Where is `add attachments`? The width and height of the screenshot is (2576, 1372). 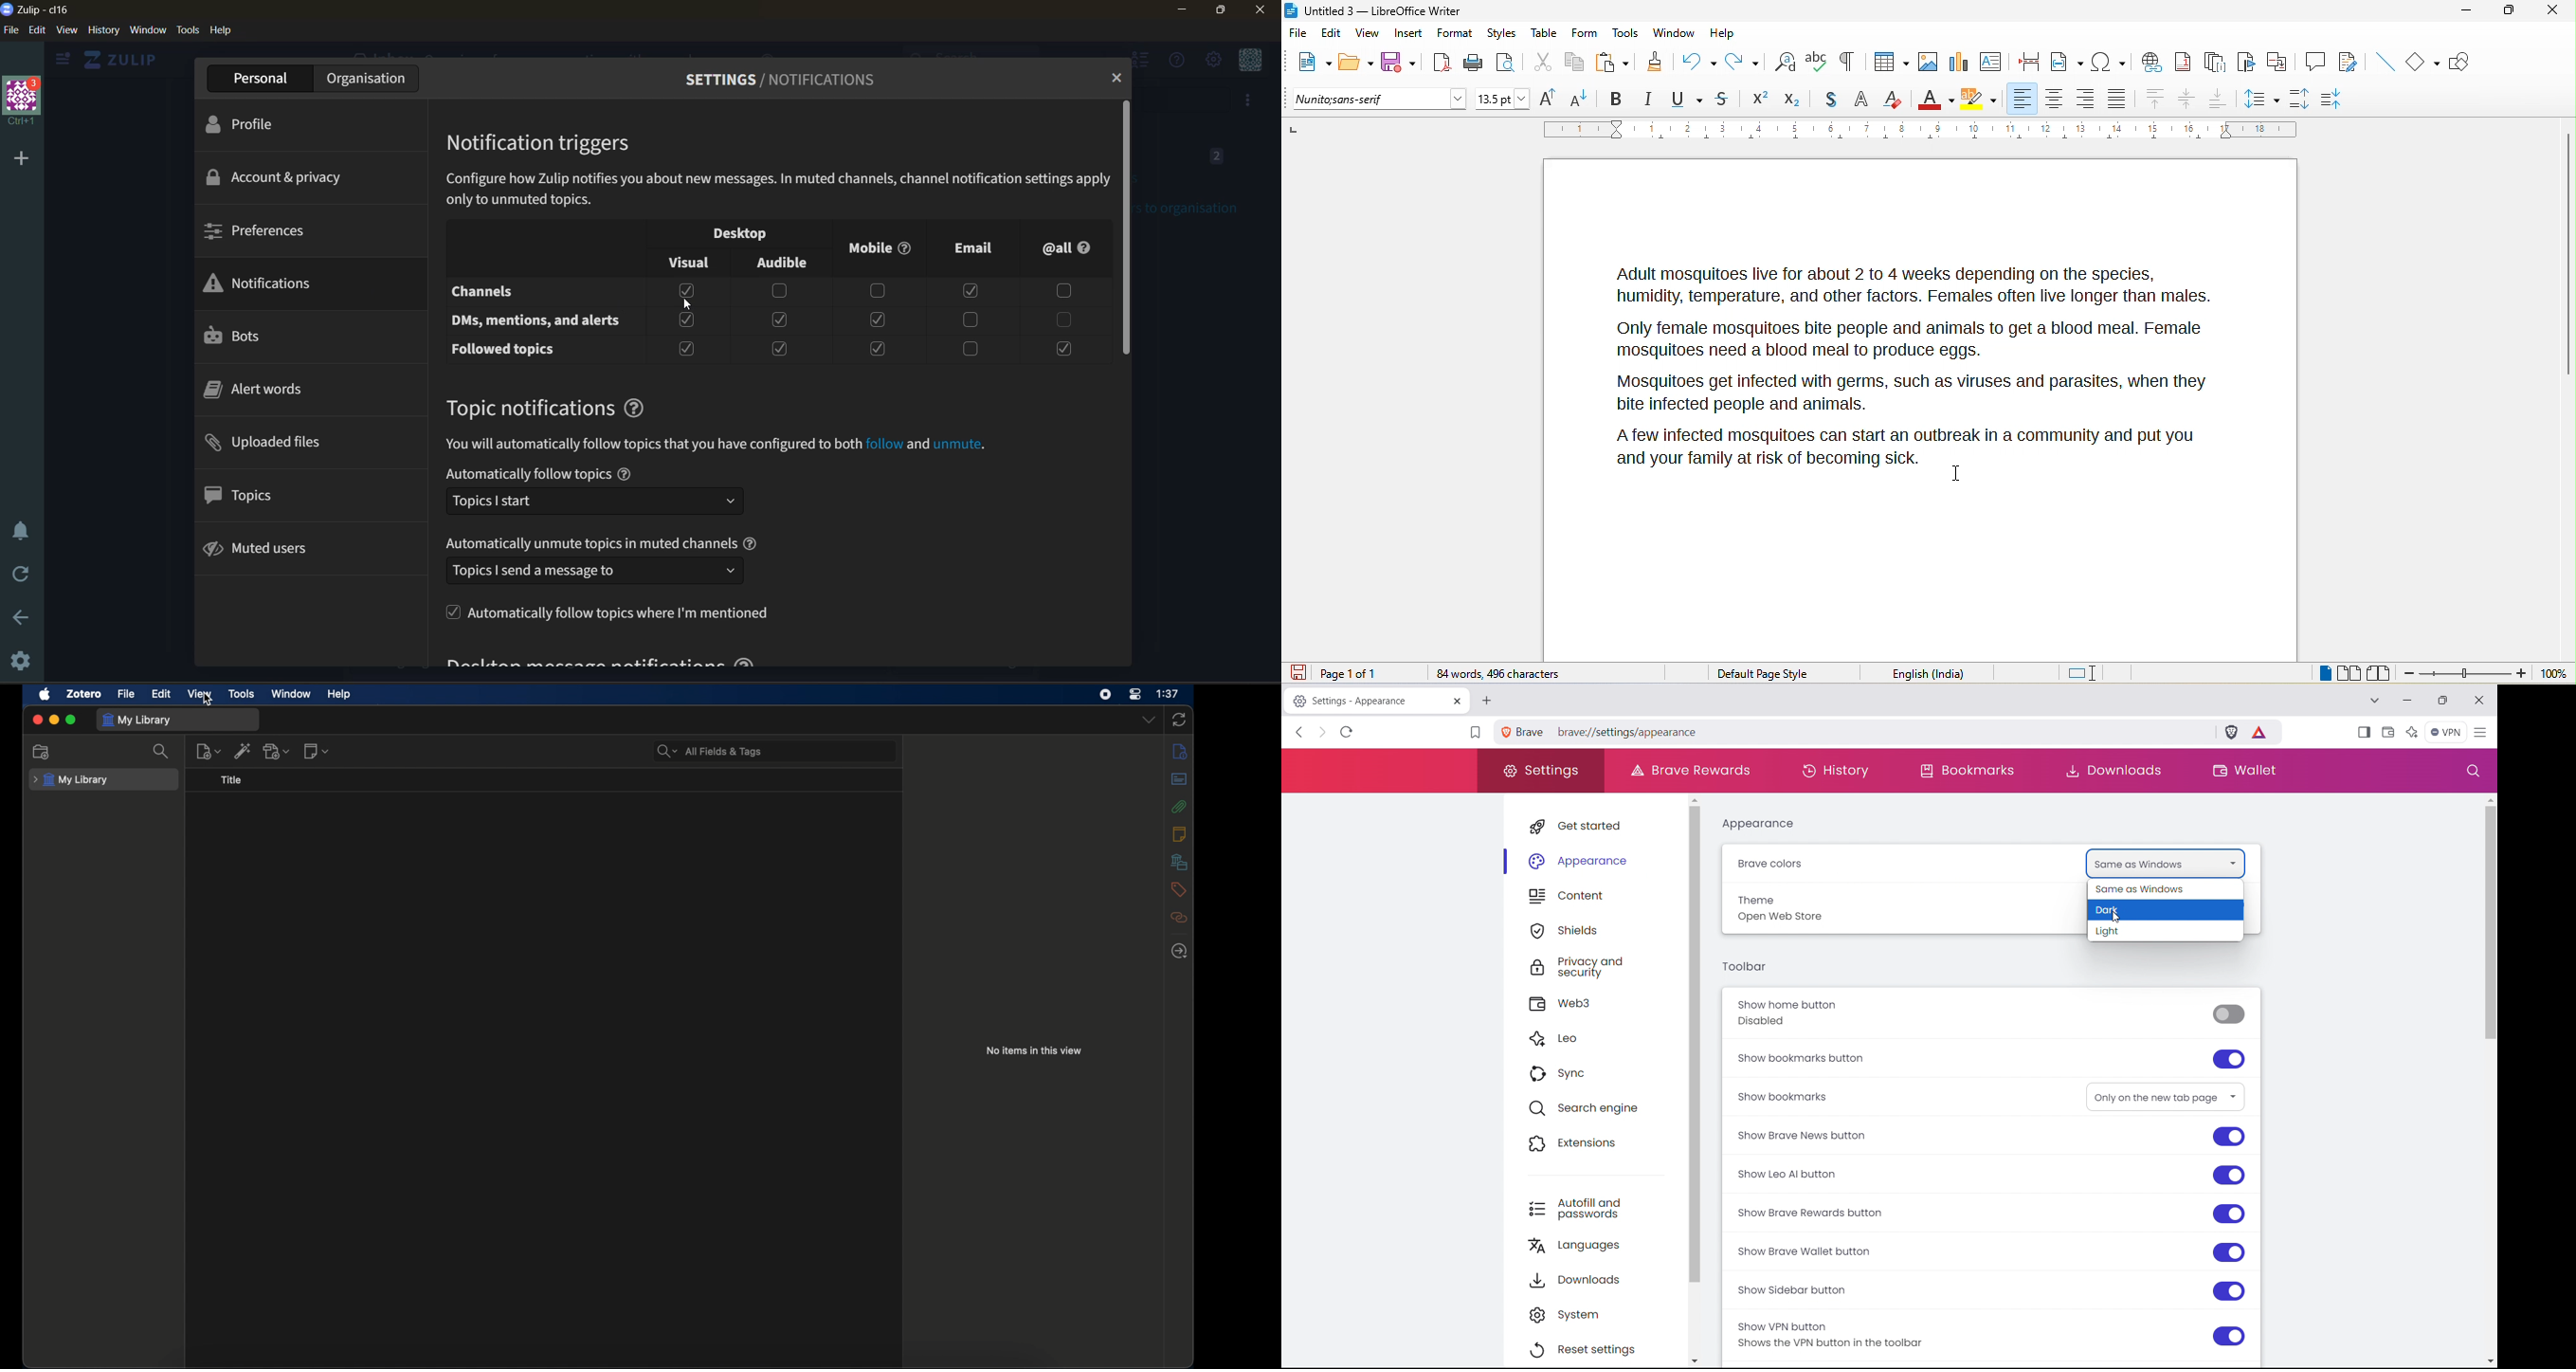
add attachments is located at coordinates (278, 752).